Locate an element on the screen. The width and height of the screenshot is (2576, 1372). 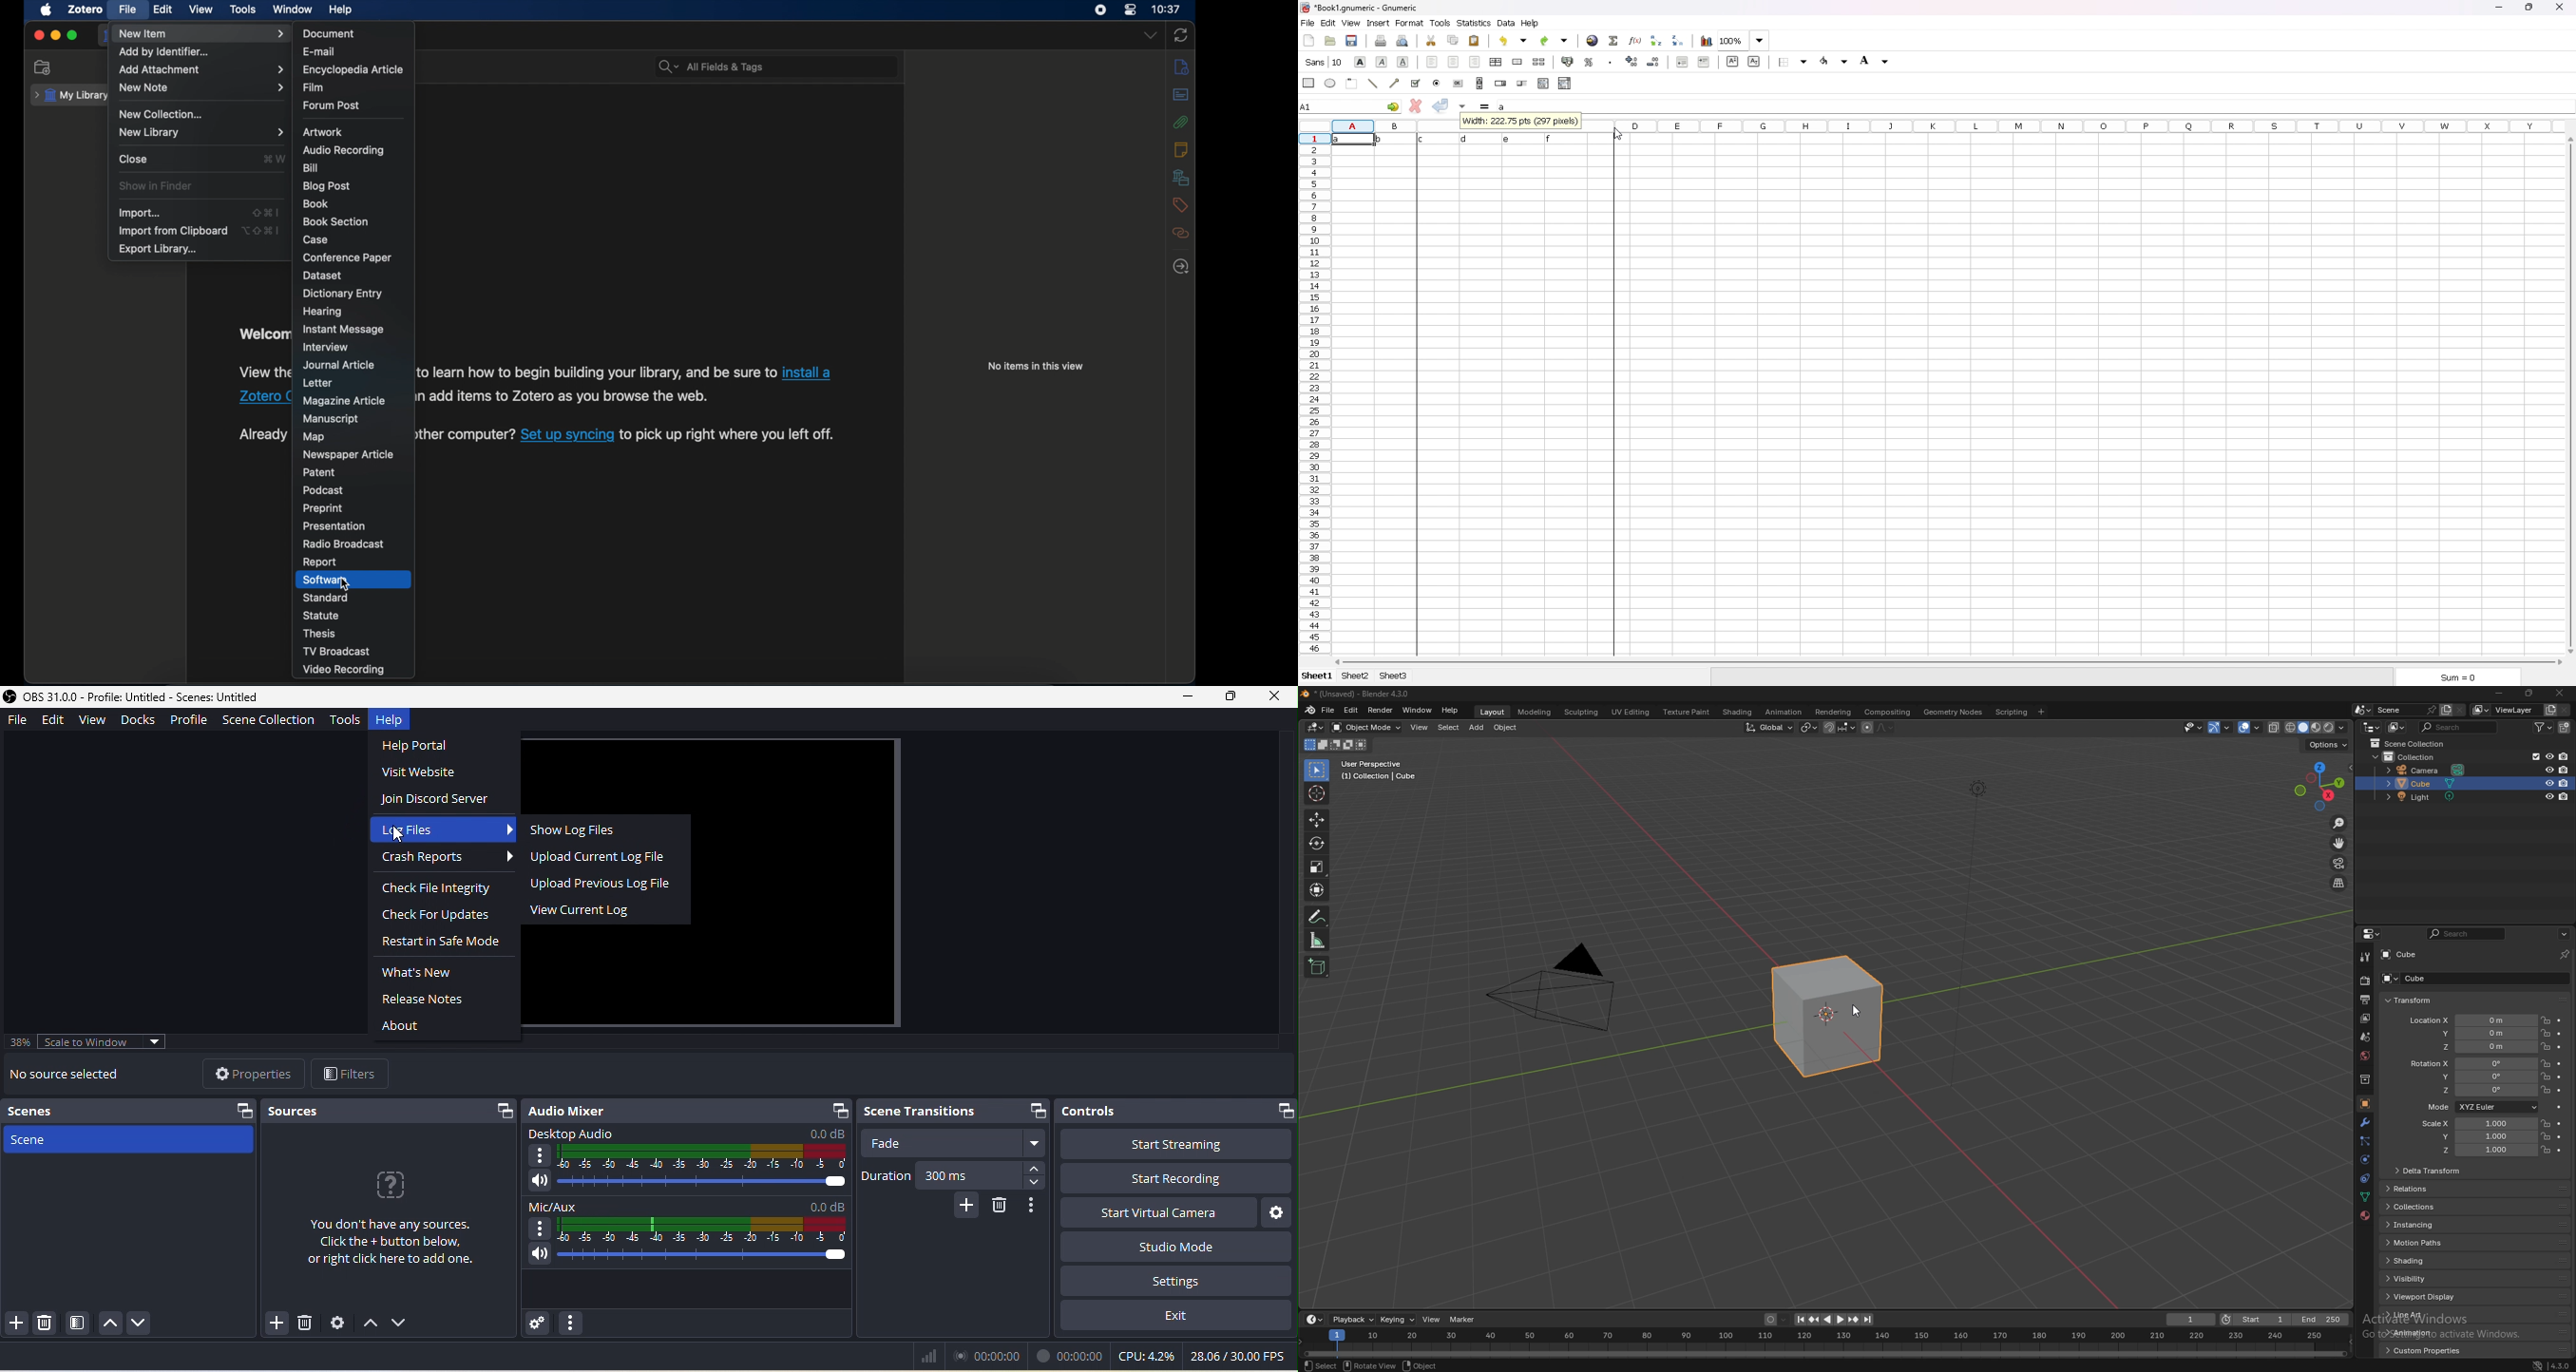
software is located at coordinates (327, 579).